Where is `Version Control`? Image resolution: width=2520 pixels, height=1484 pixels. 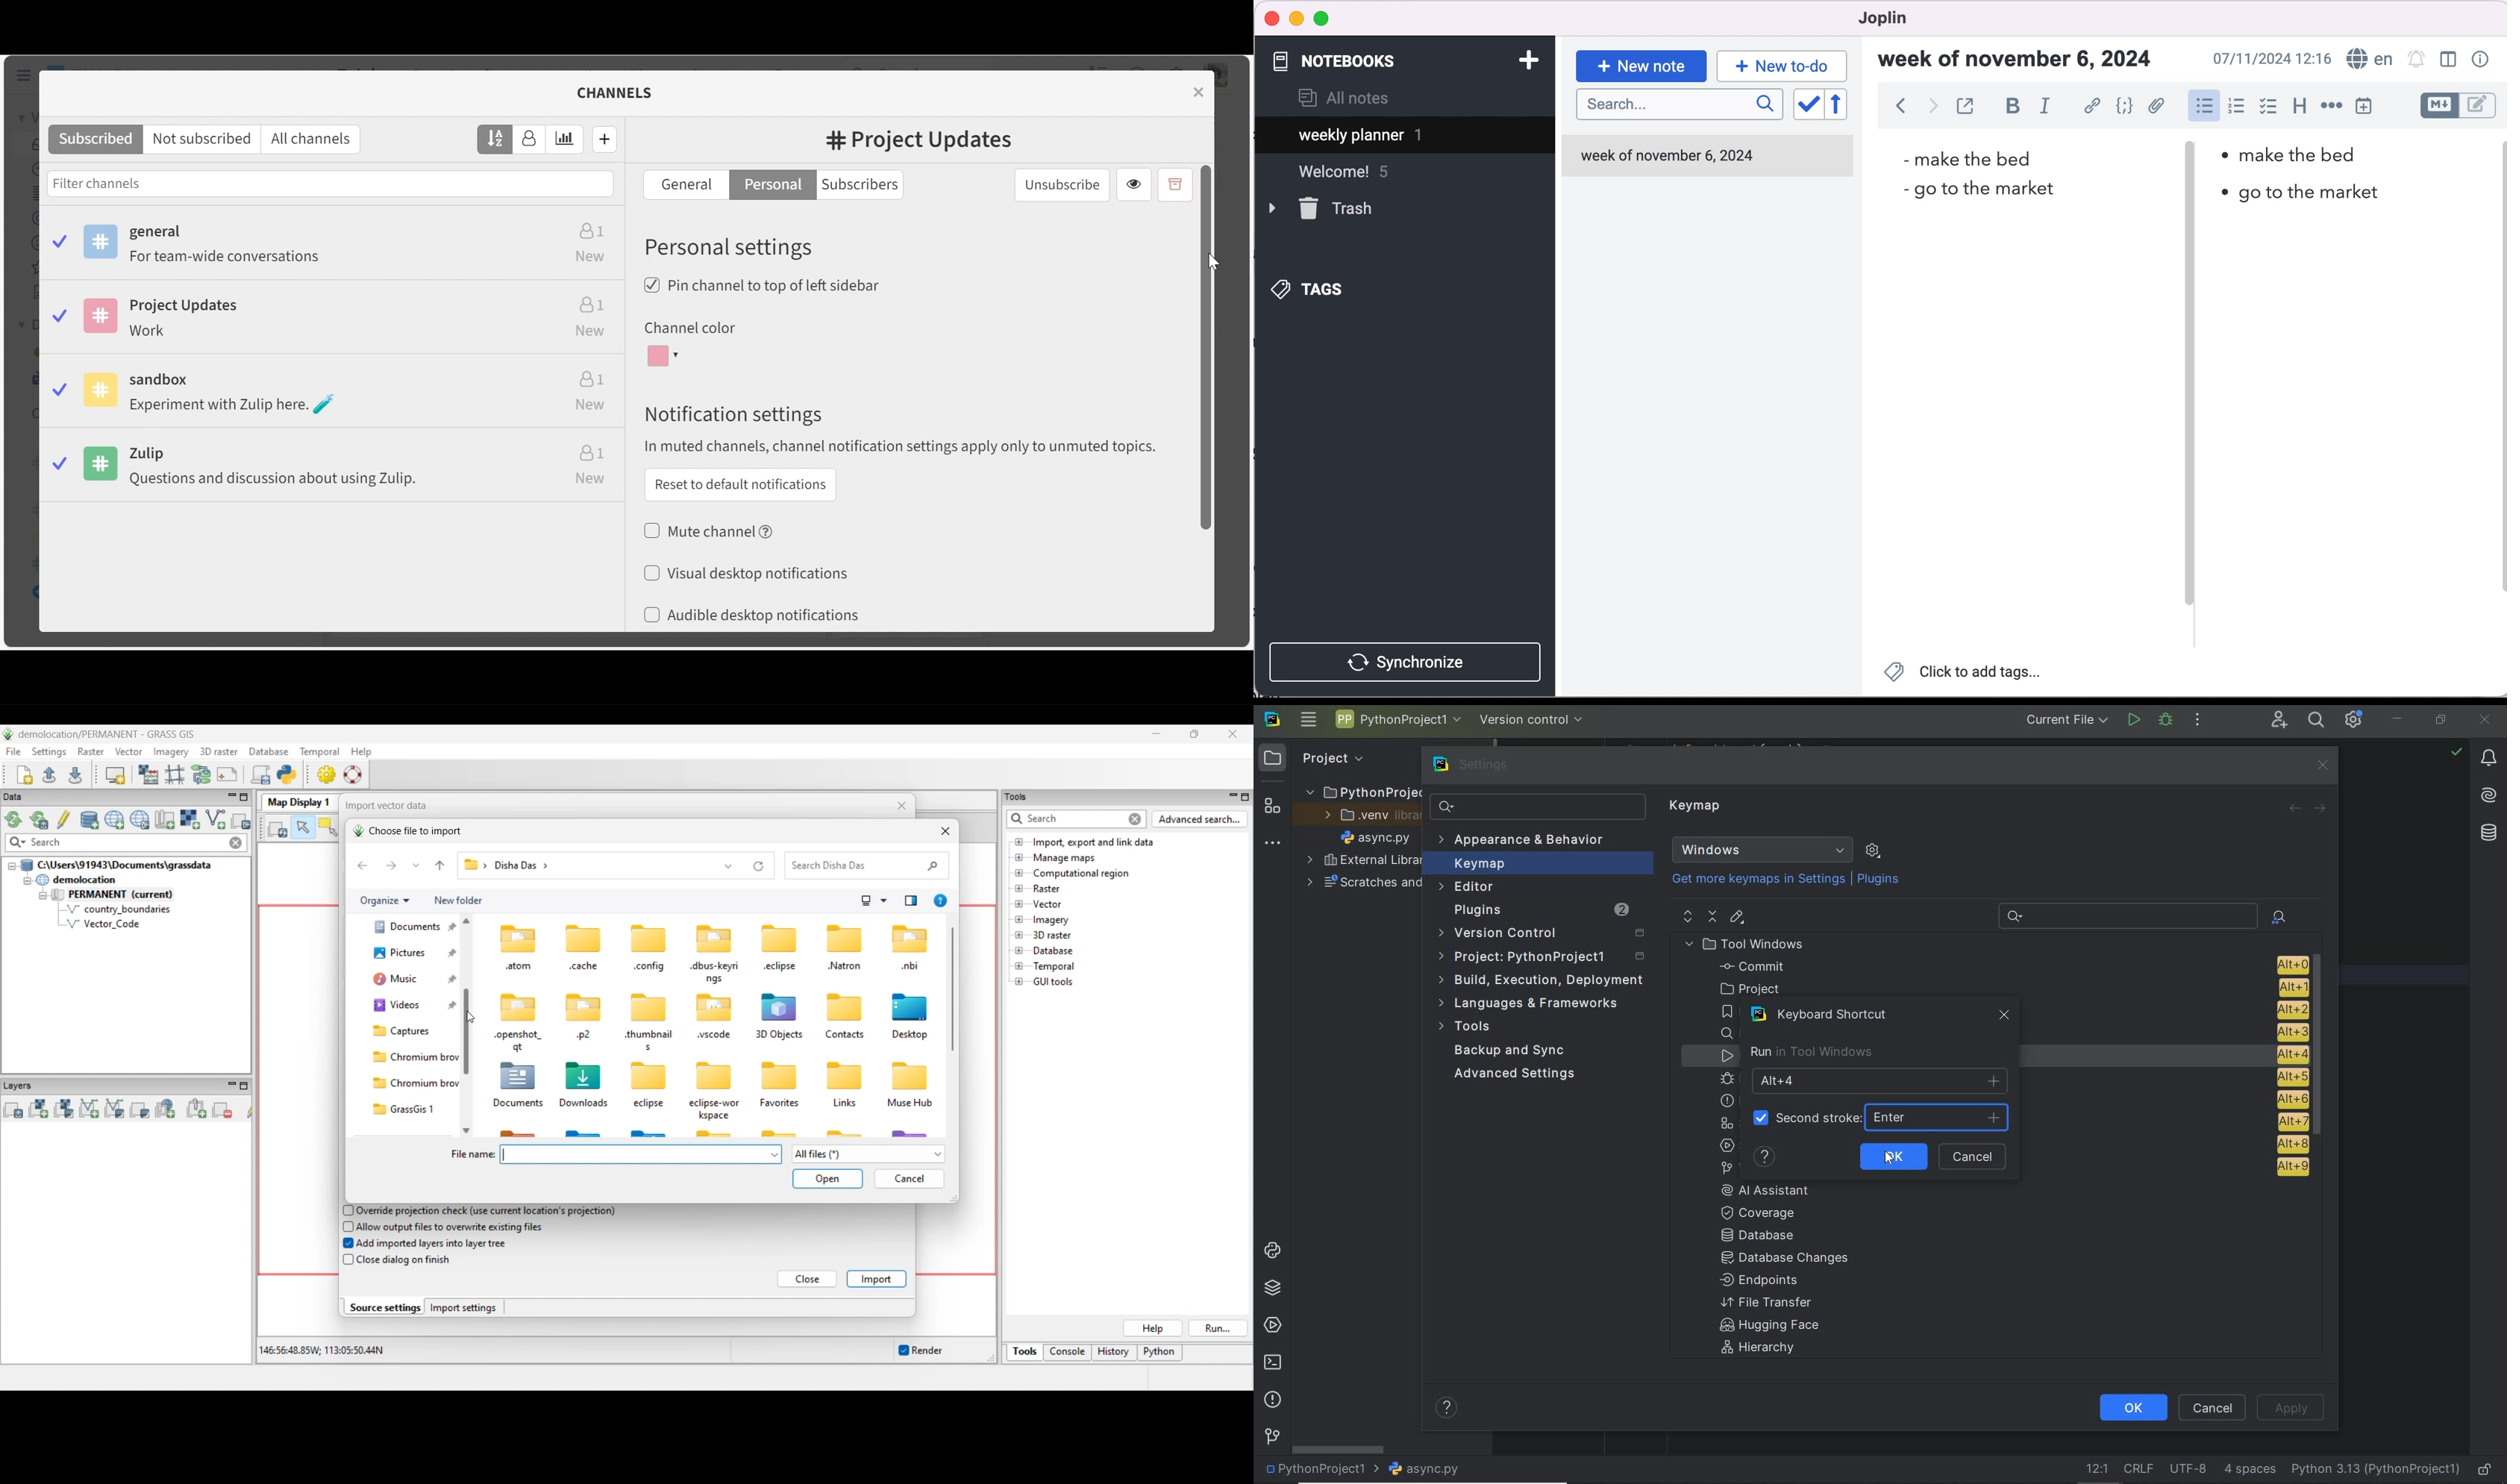
Version Control is located at coordinates (1541, 934).